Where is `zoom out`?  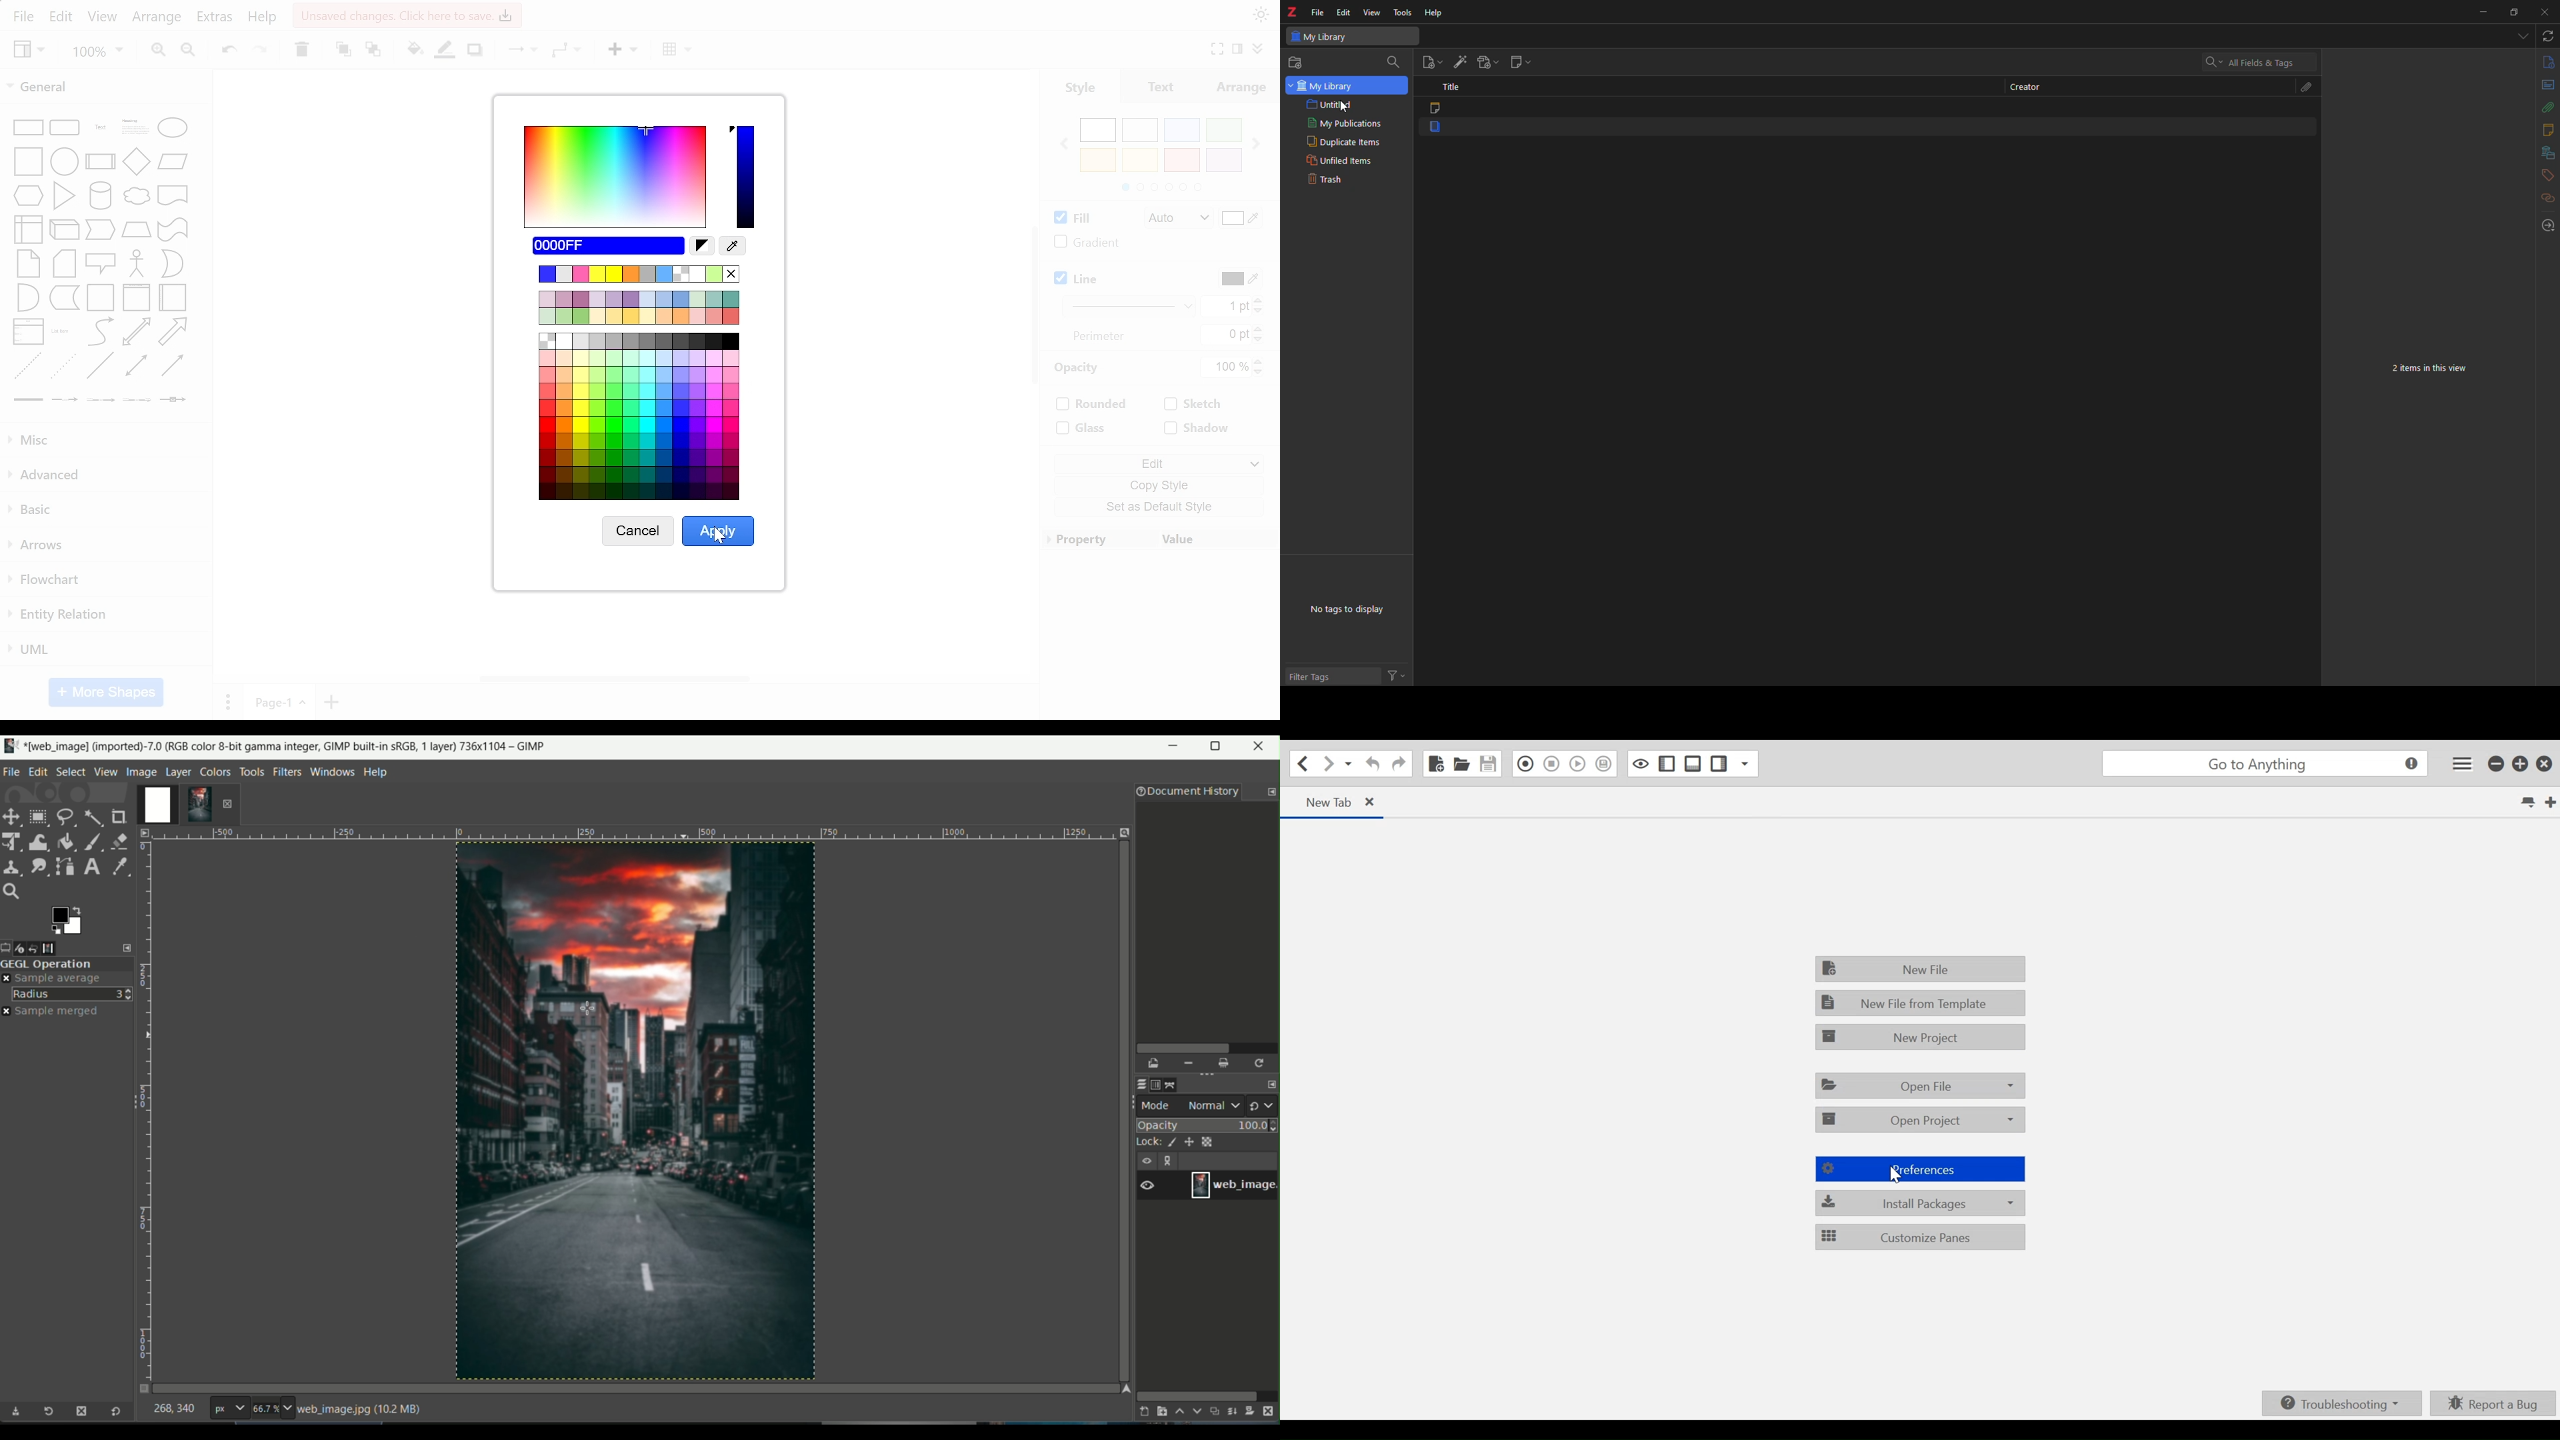
zoom out is located at coordinates (190, 53).